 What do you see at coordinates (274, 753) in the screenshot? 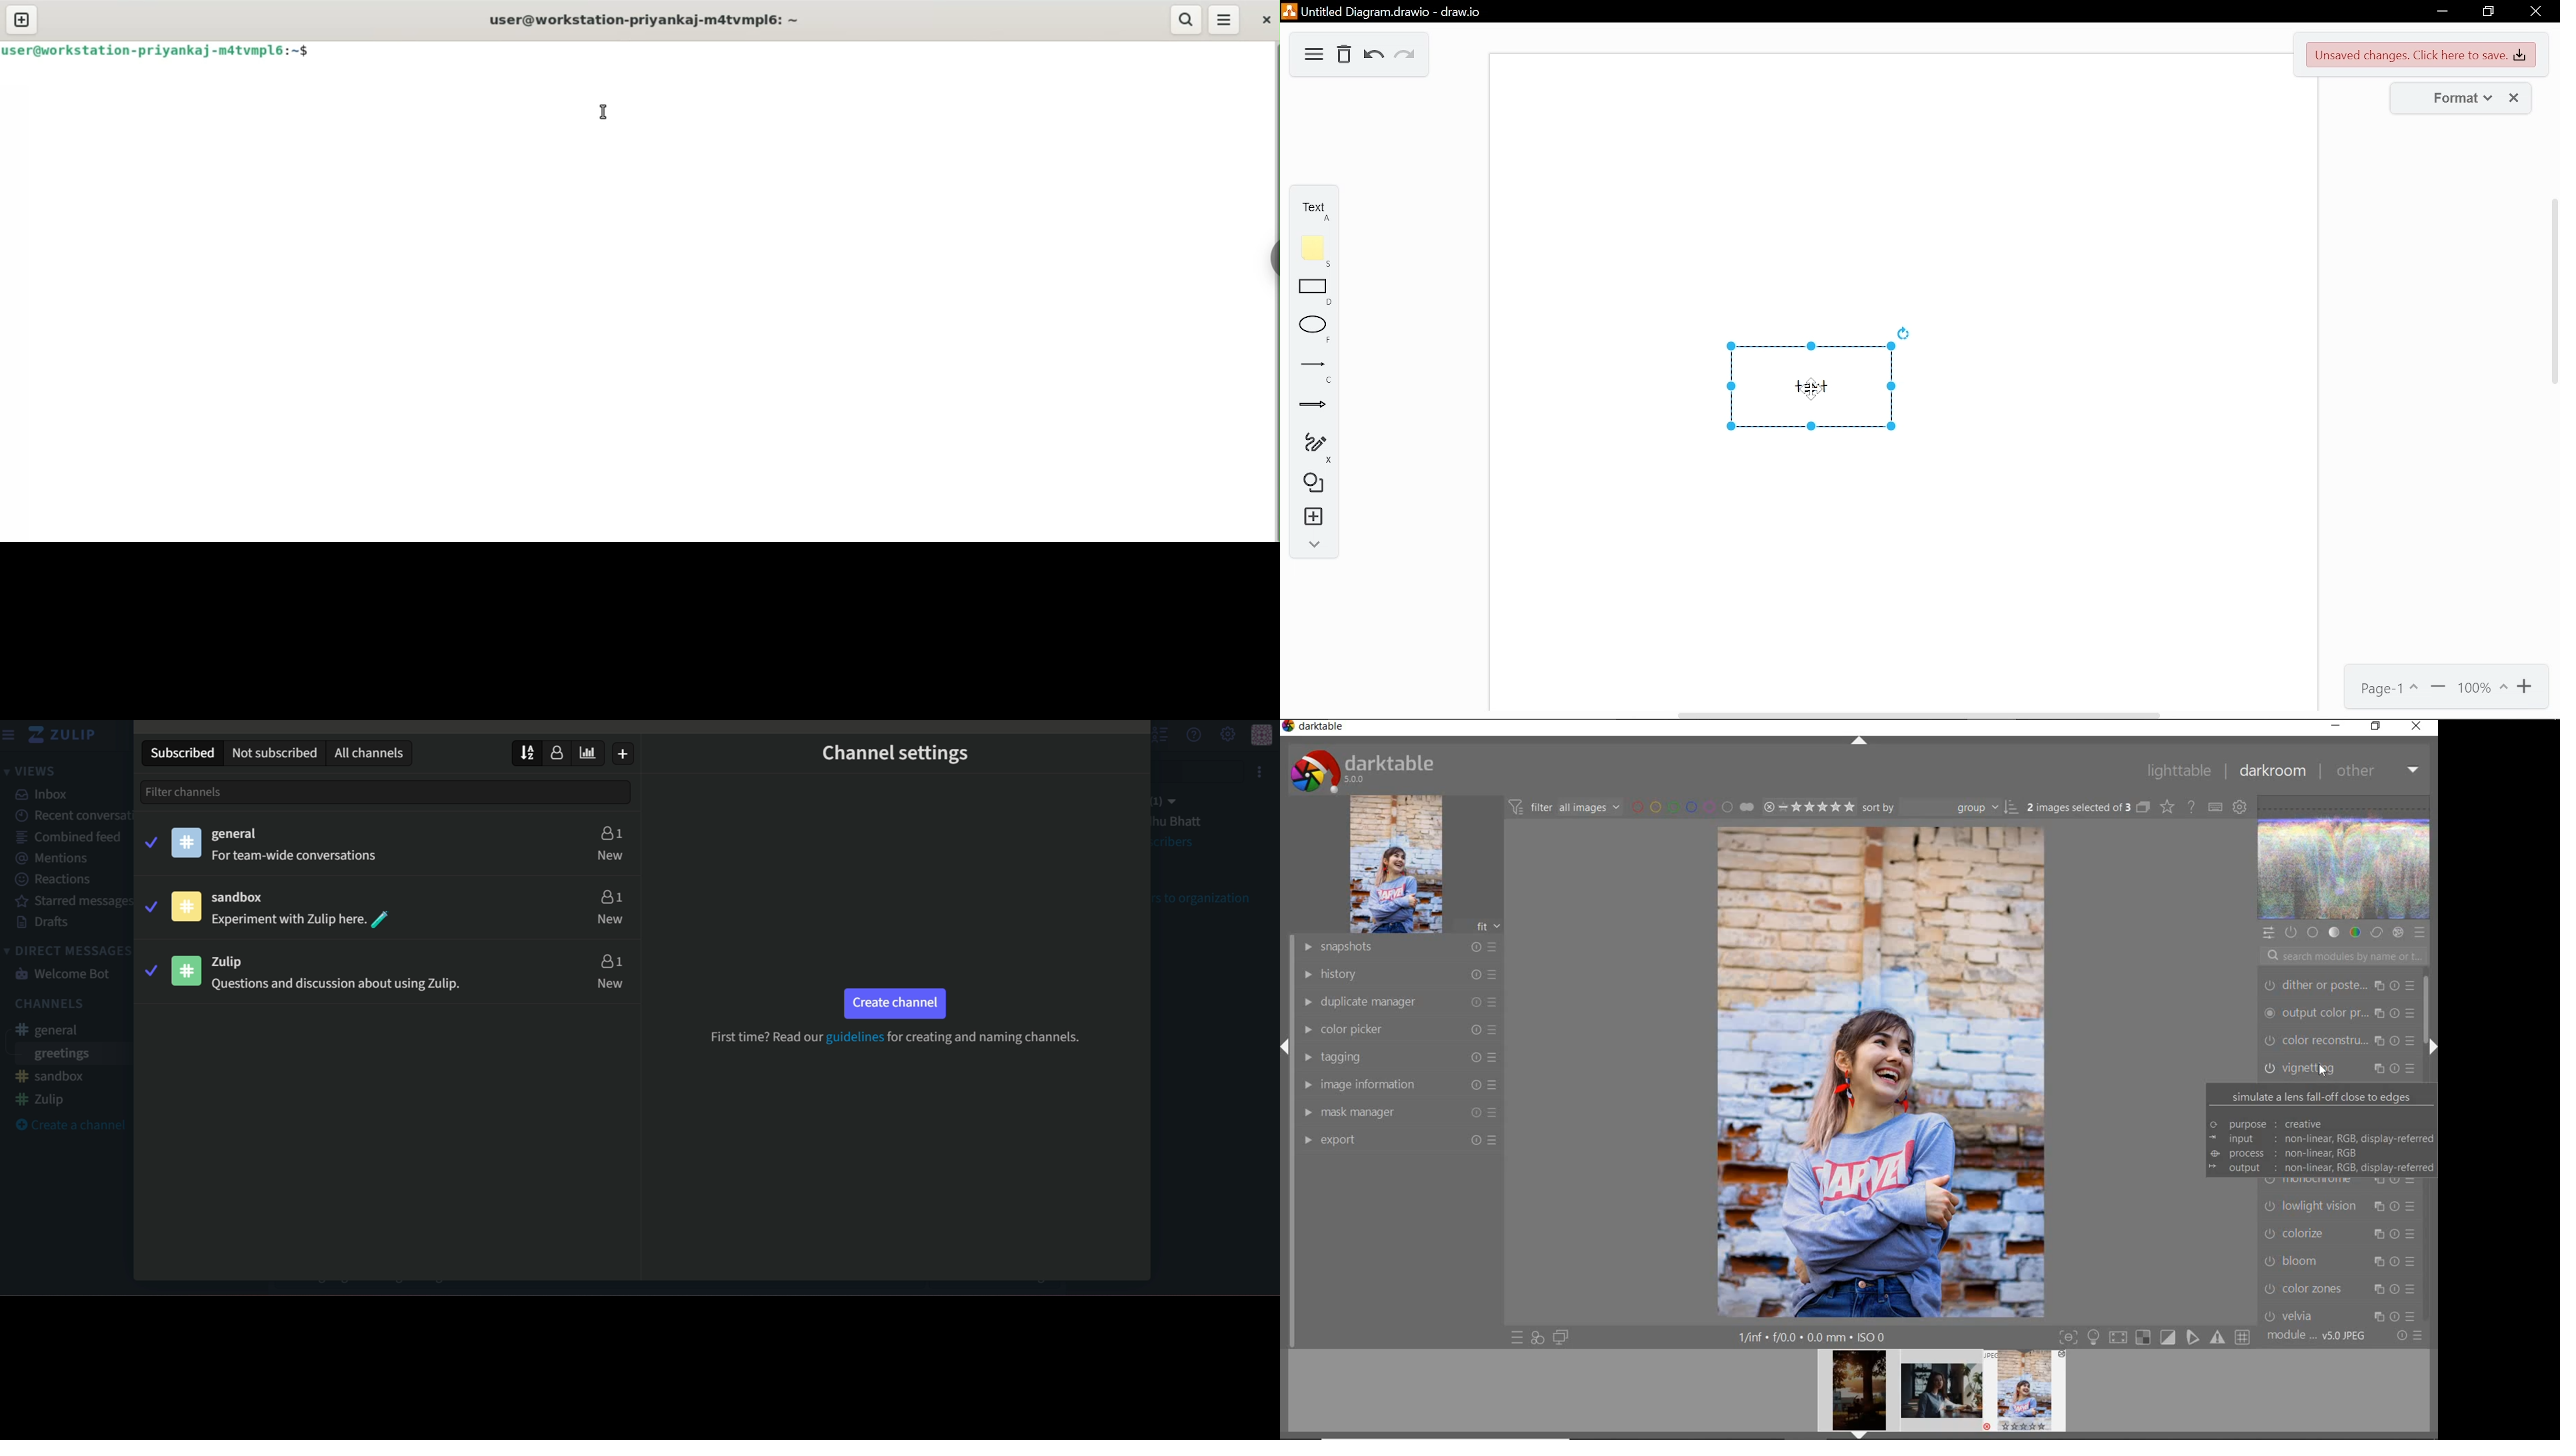
I see `not subscribed` at bounding box center [274, 753].